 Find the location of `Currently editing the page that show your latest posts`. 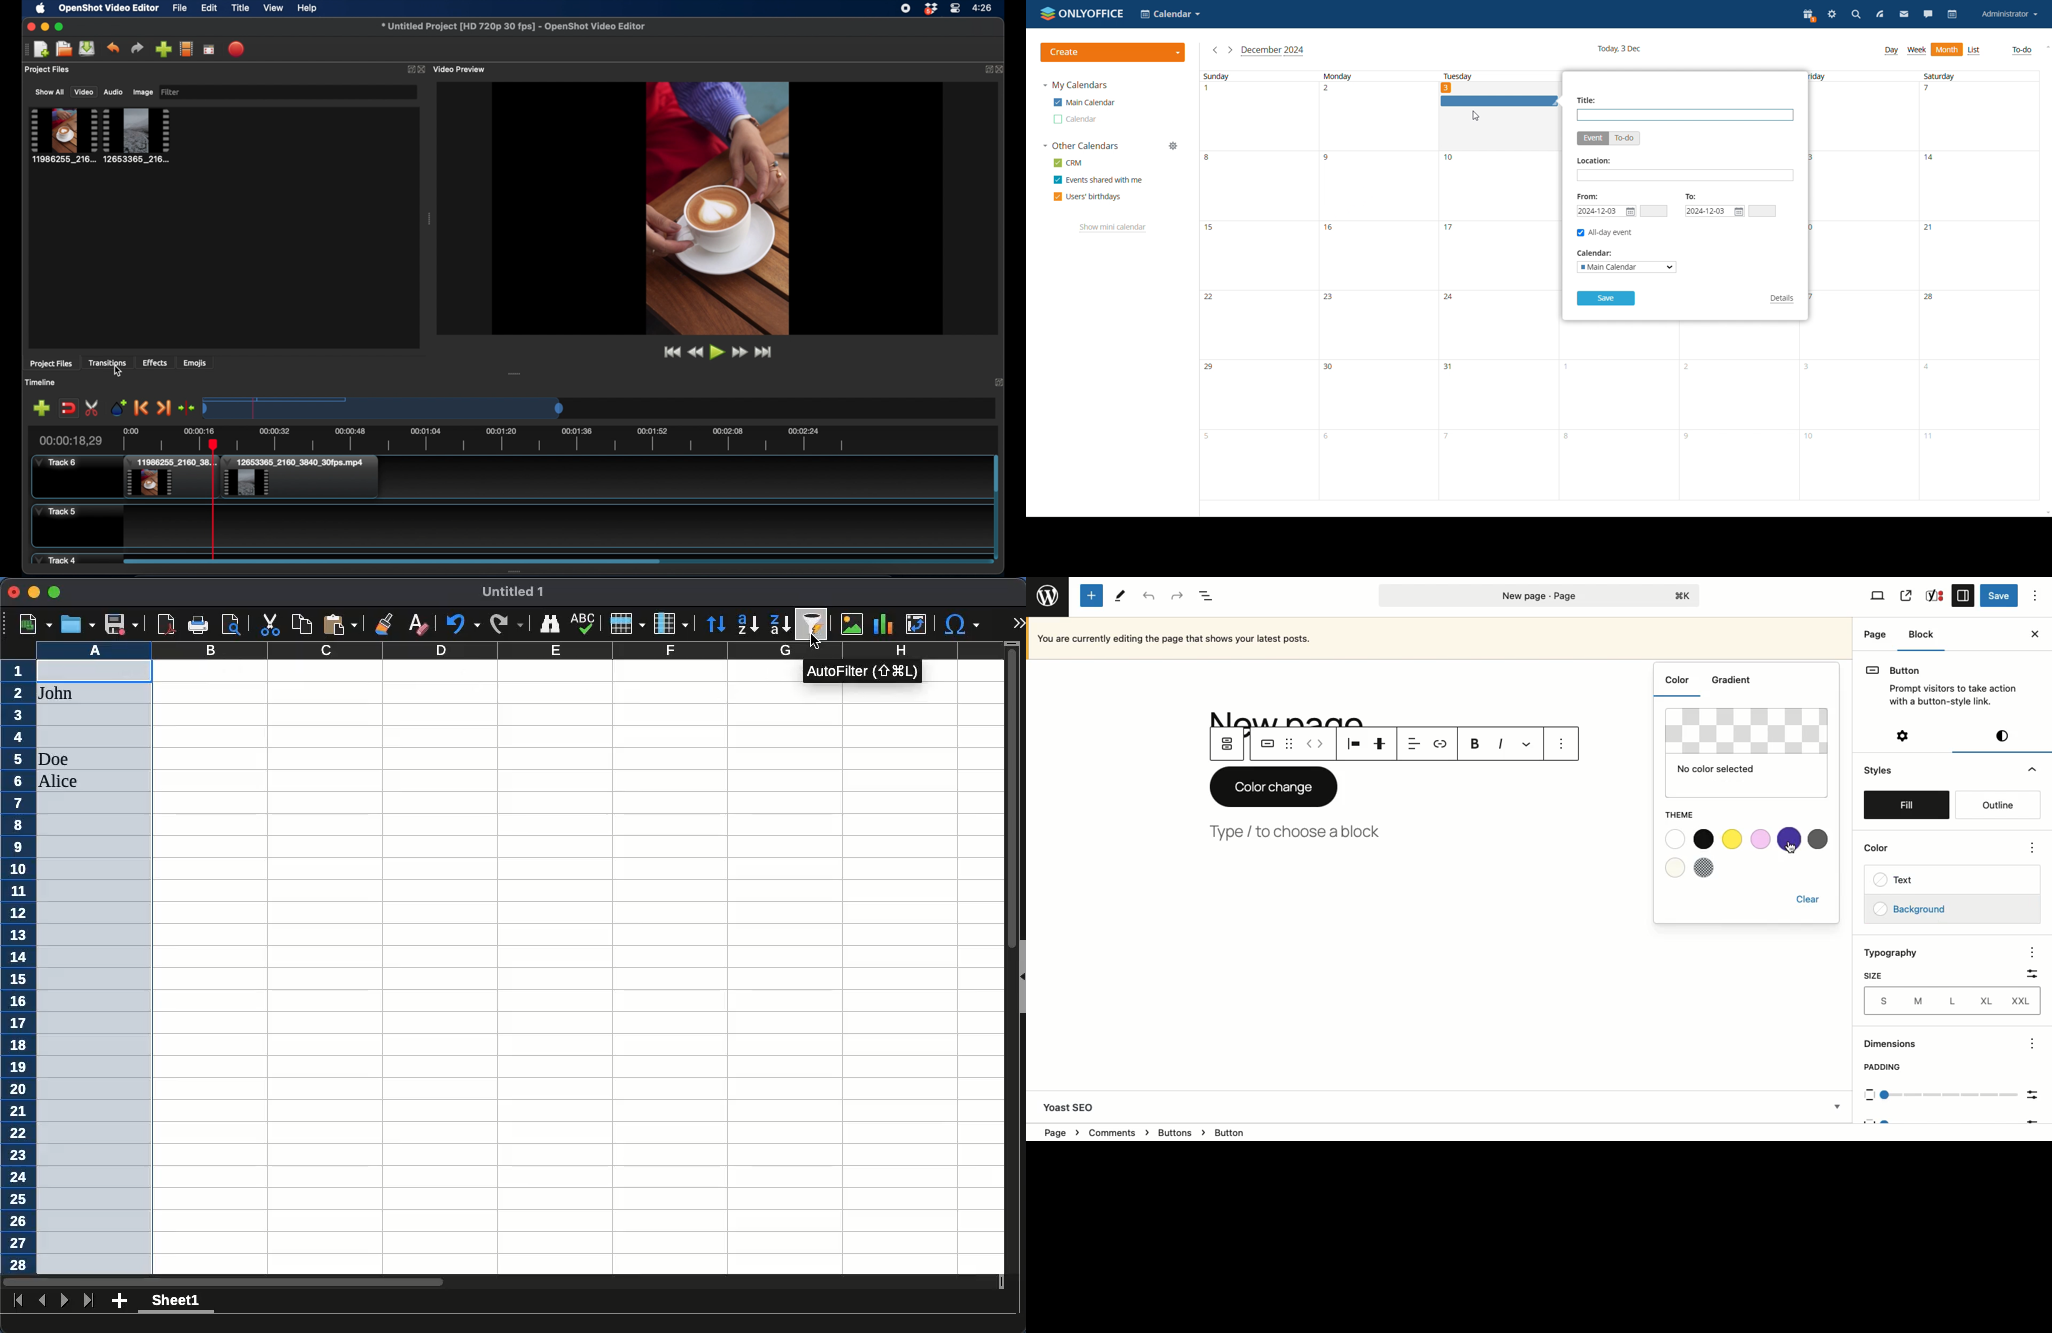

Currently editing the page that show your latest posts is located at coordinates (1442, 638).